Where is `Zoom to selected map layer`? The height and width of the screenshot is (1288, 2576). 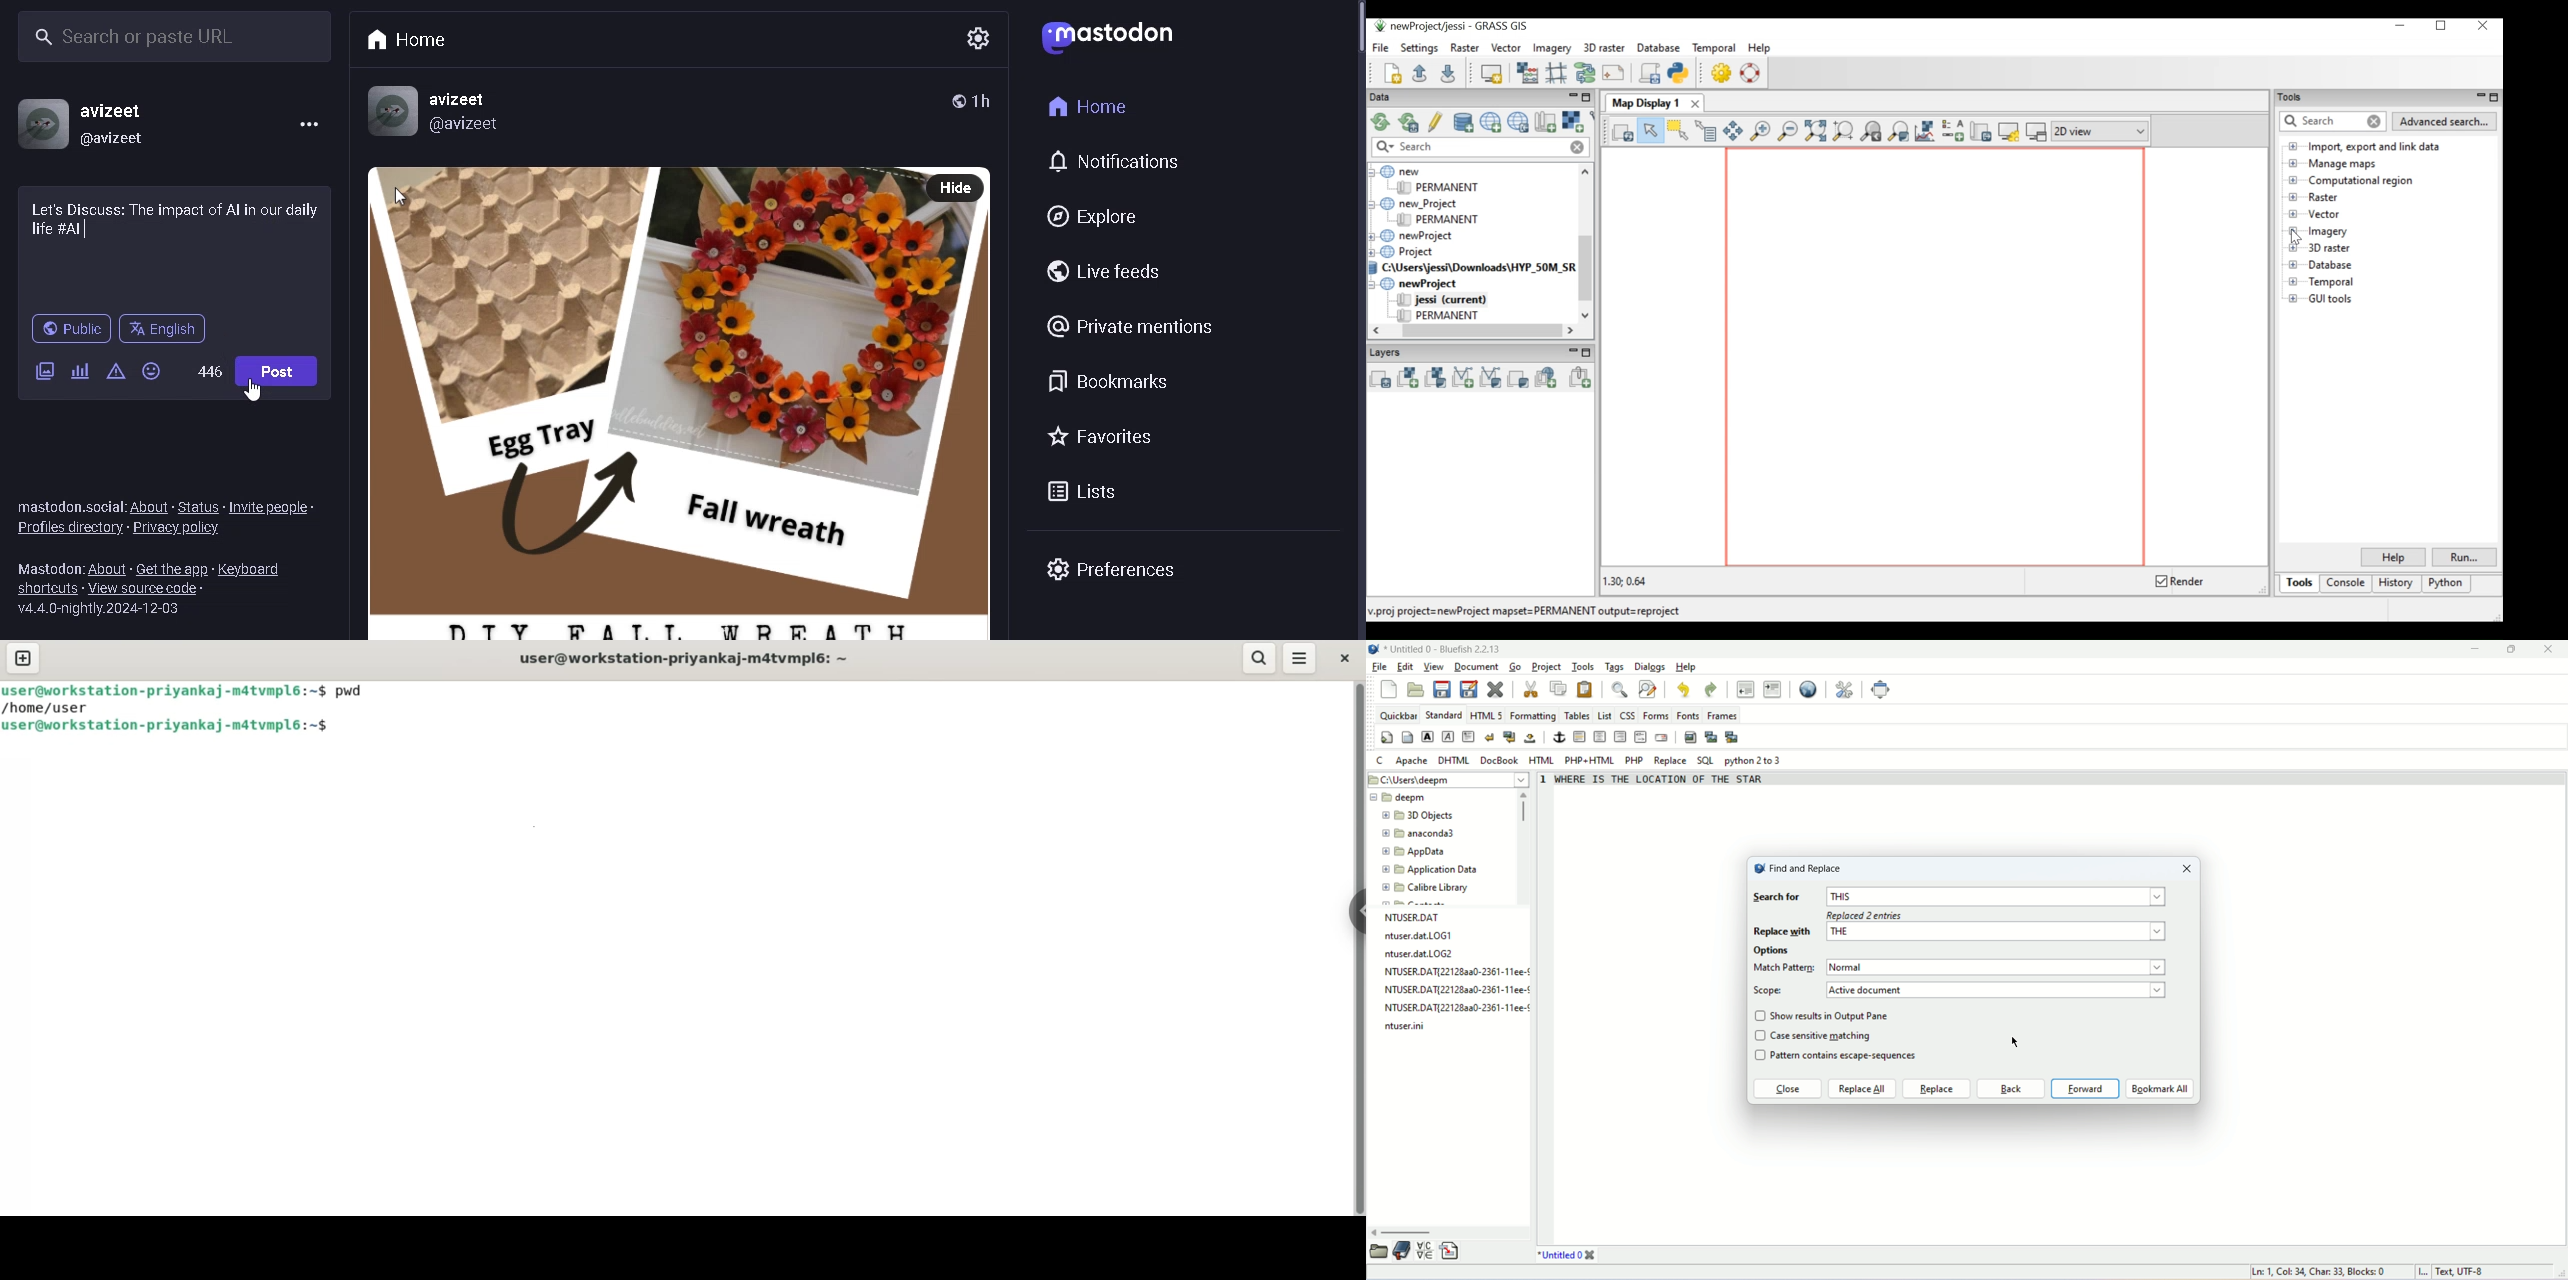 Zoom to selected map layer is located at coordinates (1816, 131).